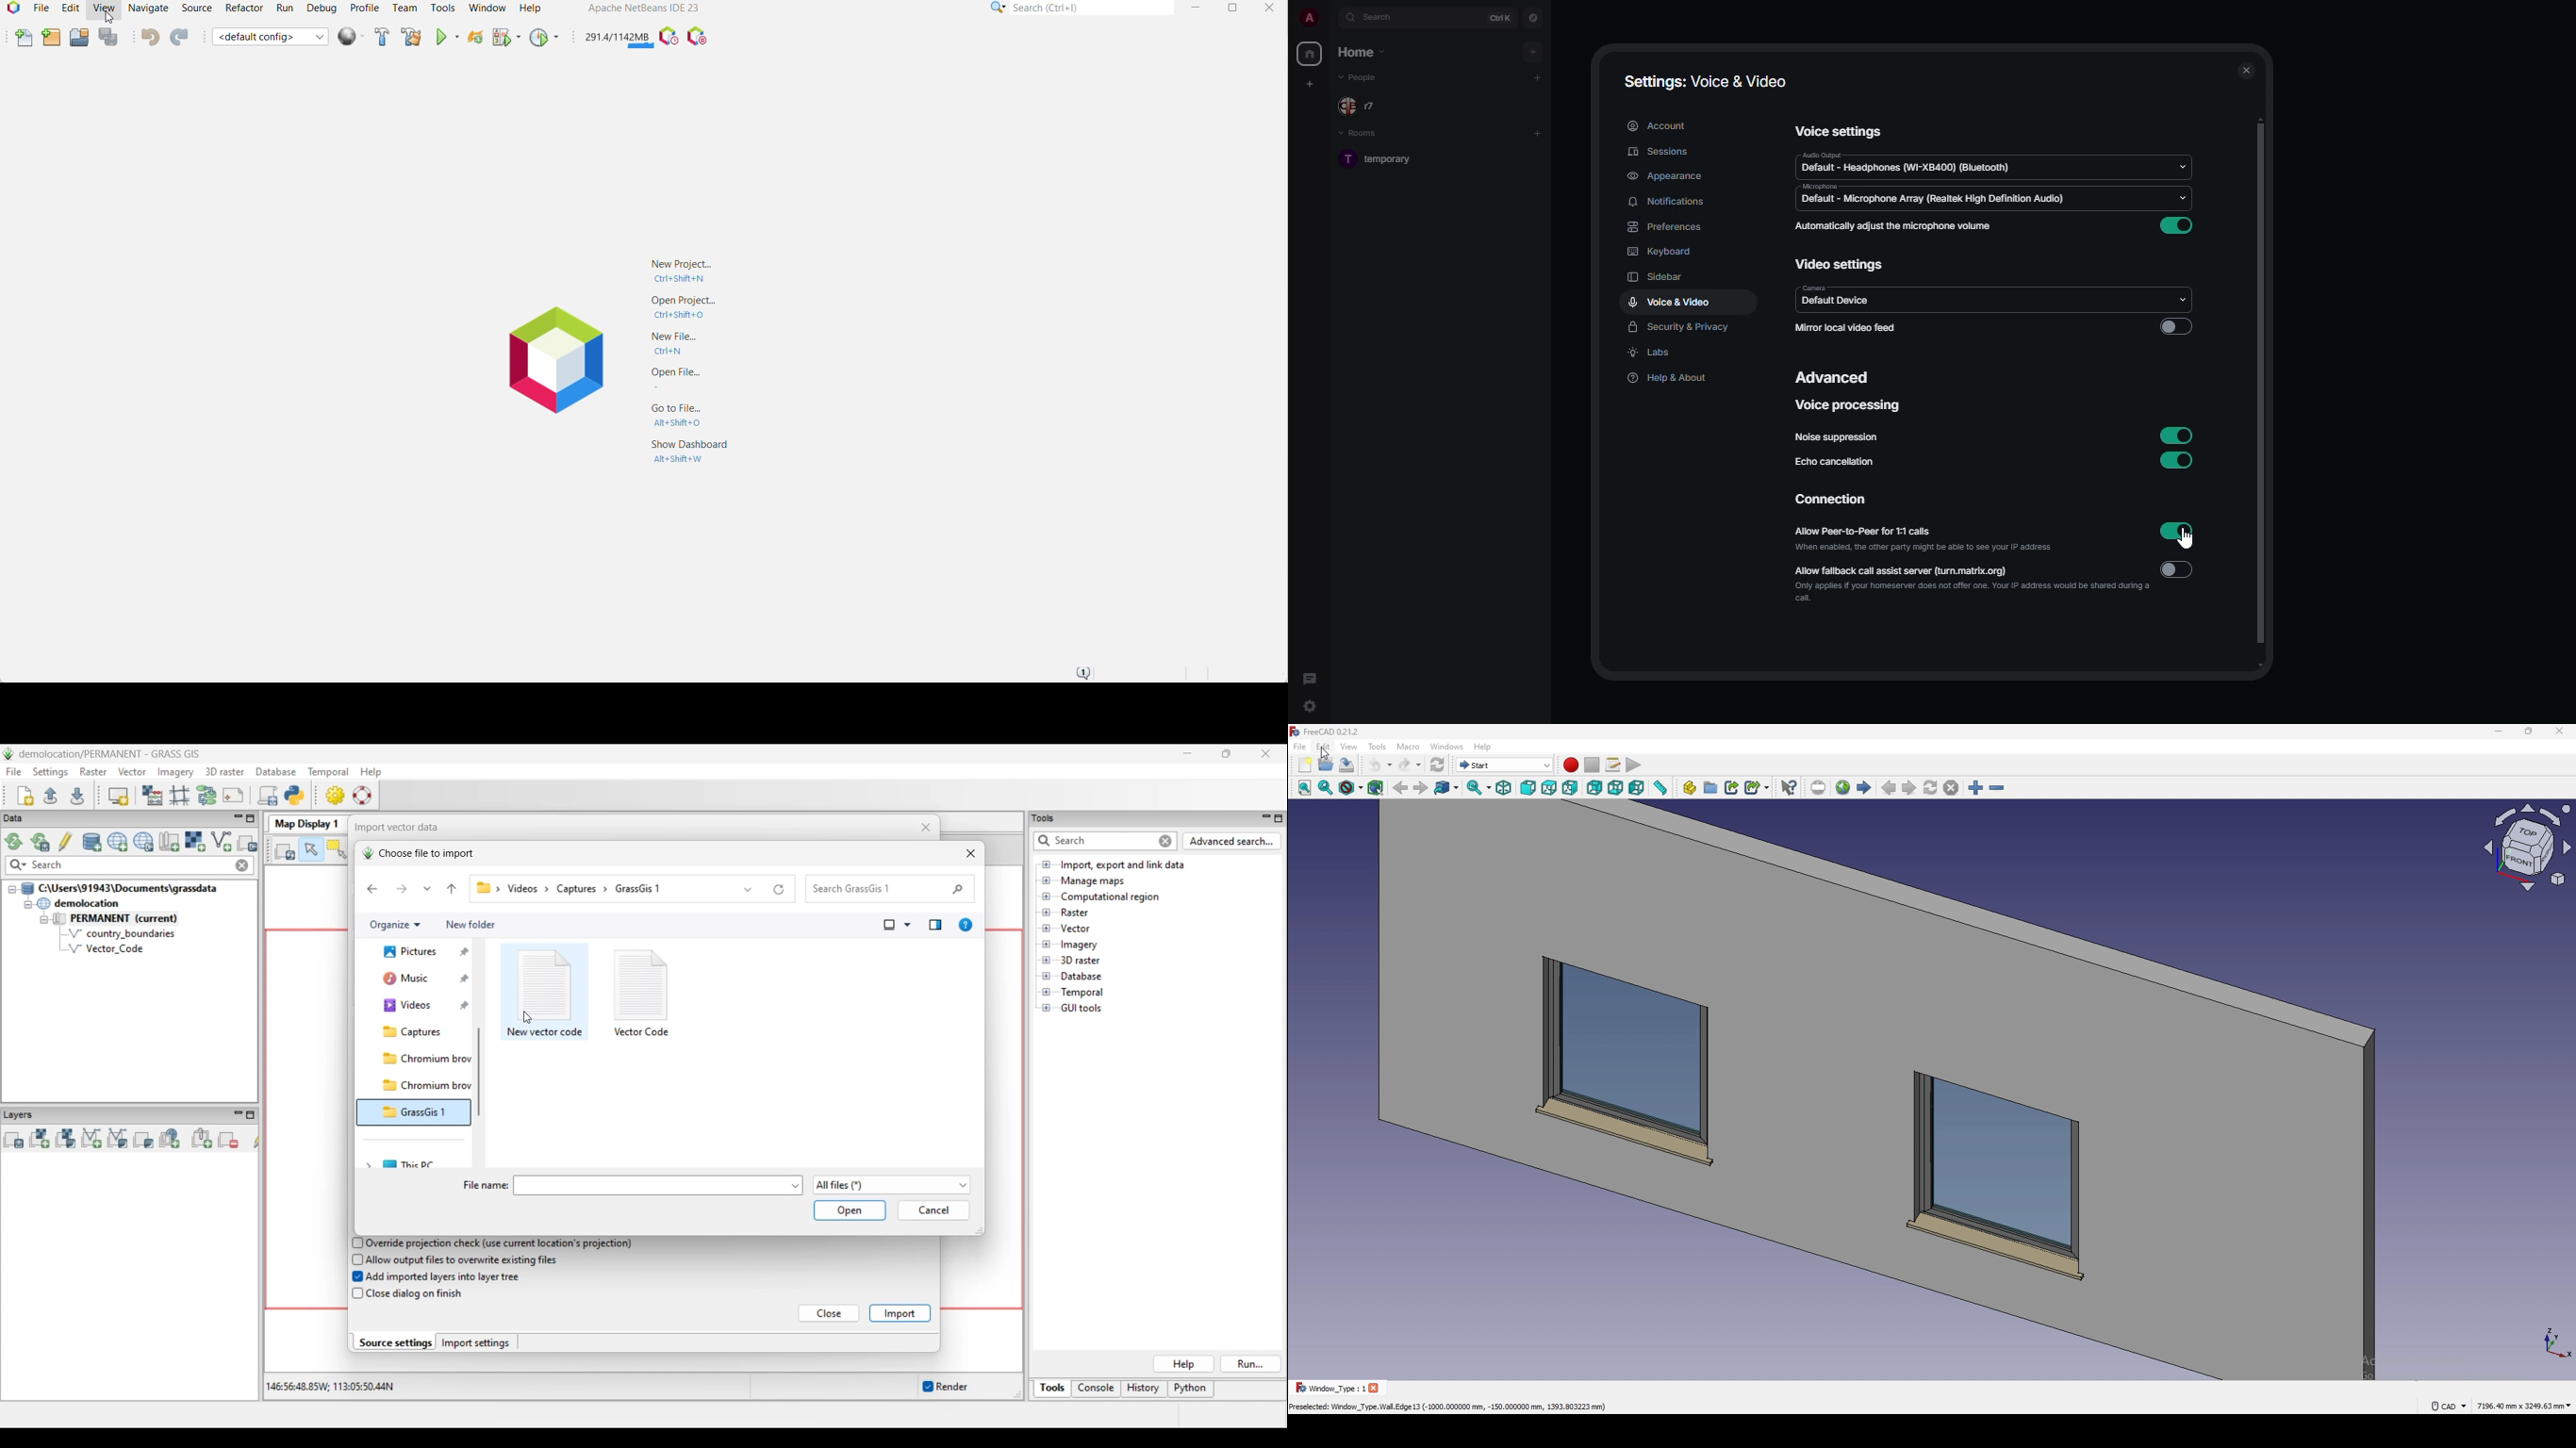  What do you see at coordinates (1326, 755) in the screenshot?
I see `cursor` at bounding box center [1326, 755].